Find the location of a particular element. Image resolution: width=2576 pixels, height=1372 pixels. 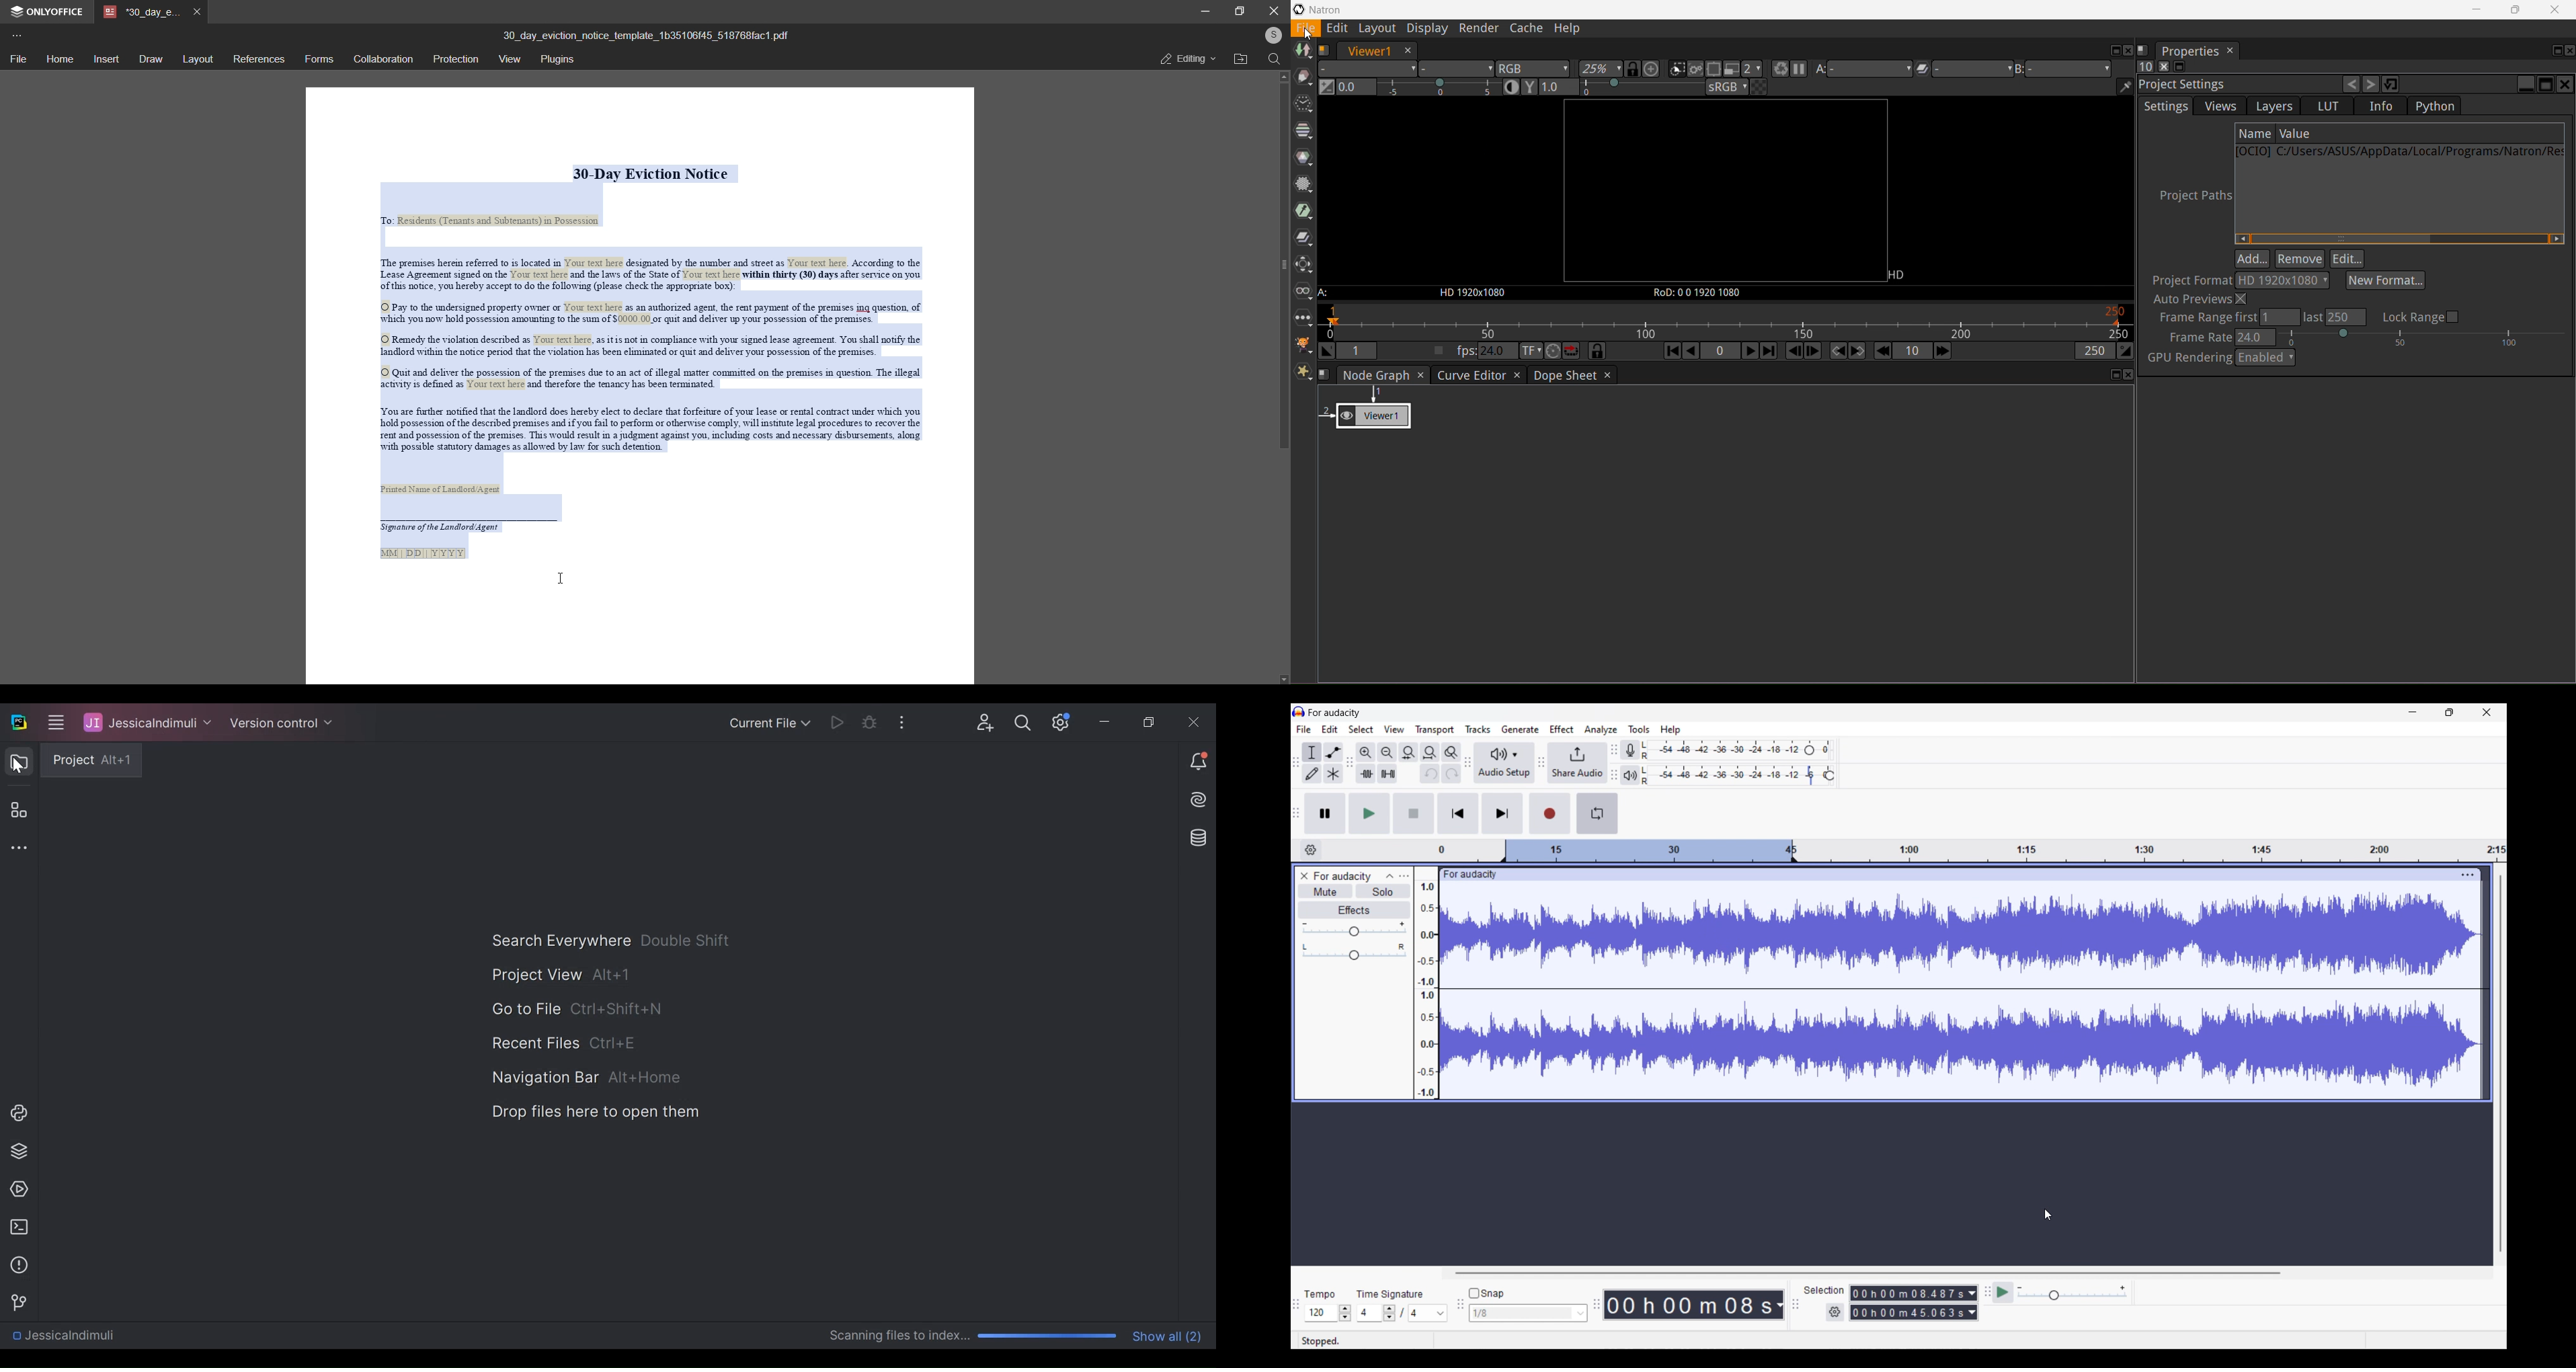

Viewer color process is located at coordinates (1728, 88).